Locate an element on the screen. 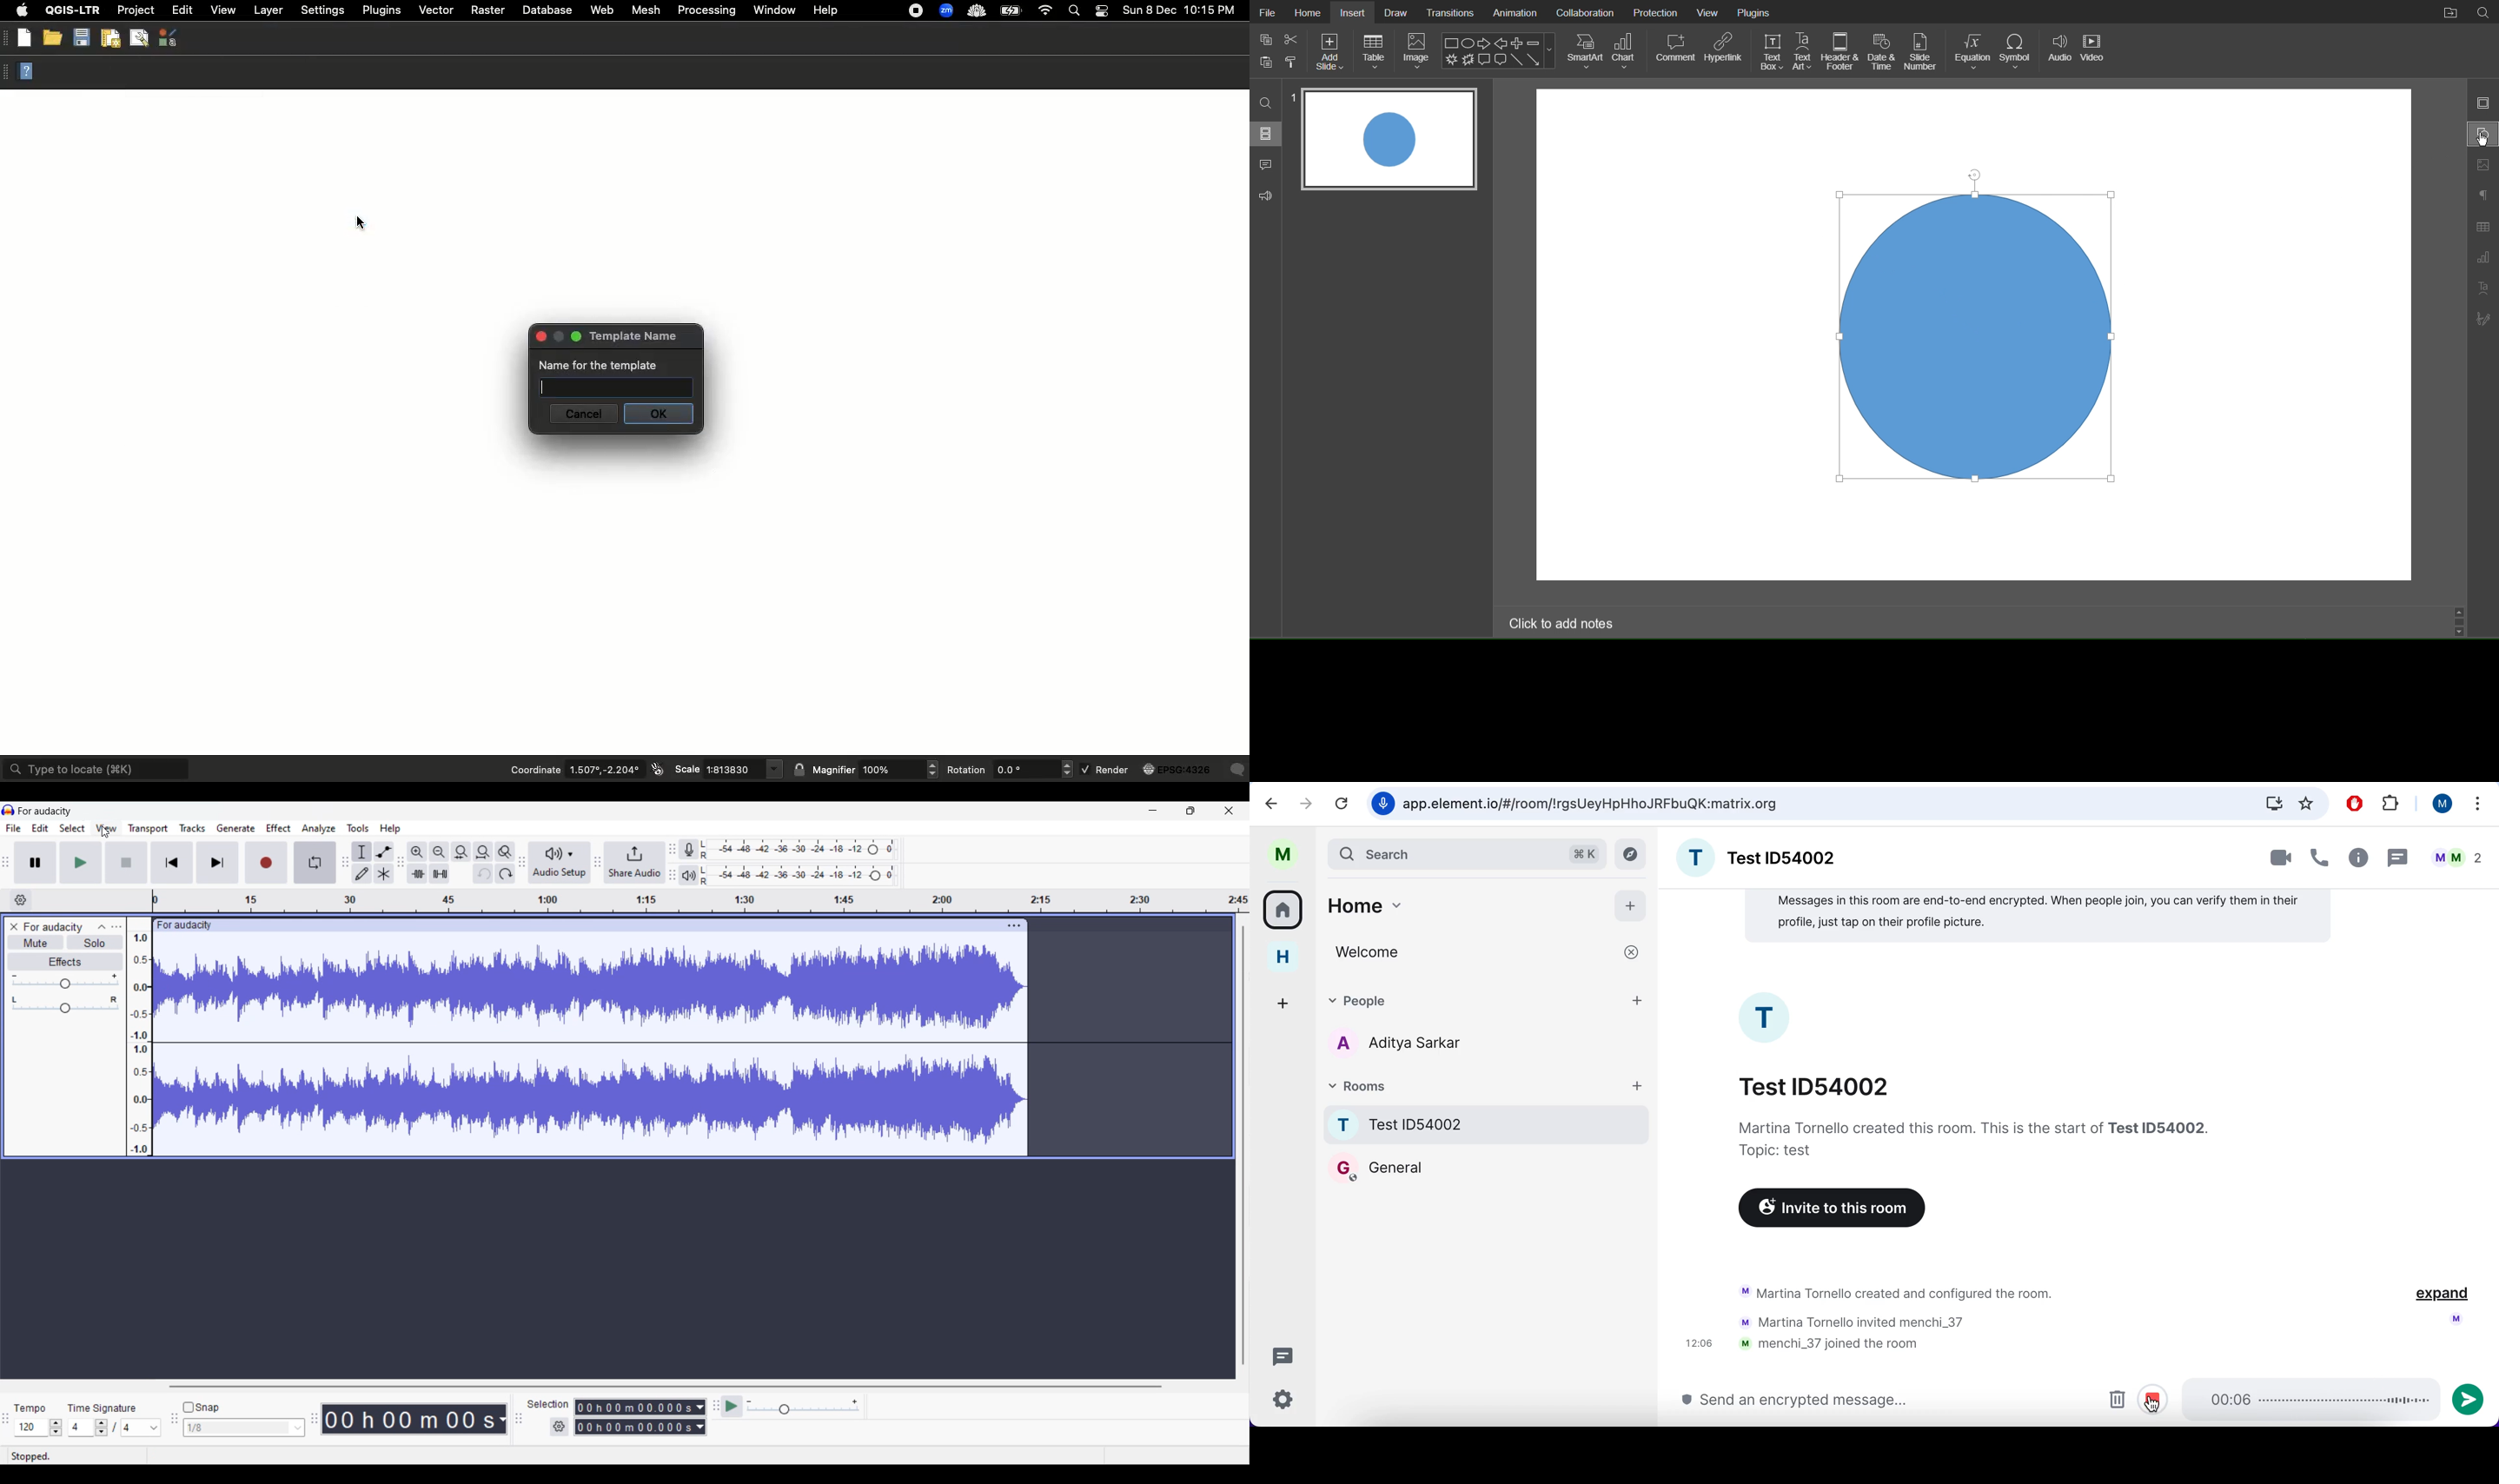 This screenshot has height=1484, width=2520. Volume slider is located at coordinates (66, 981).